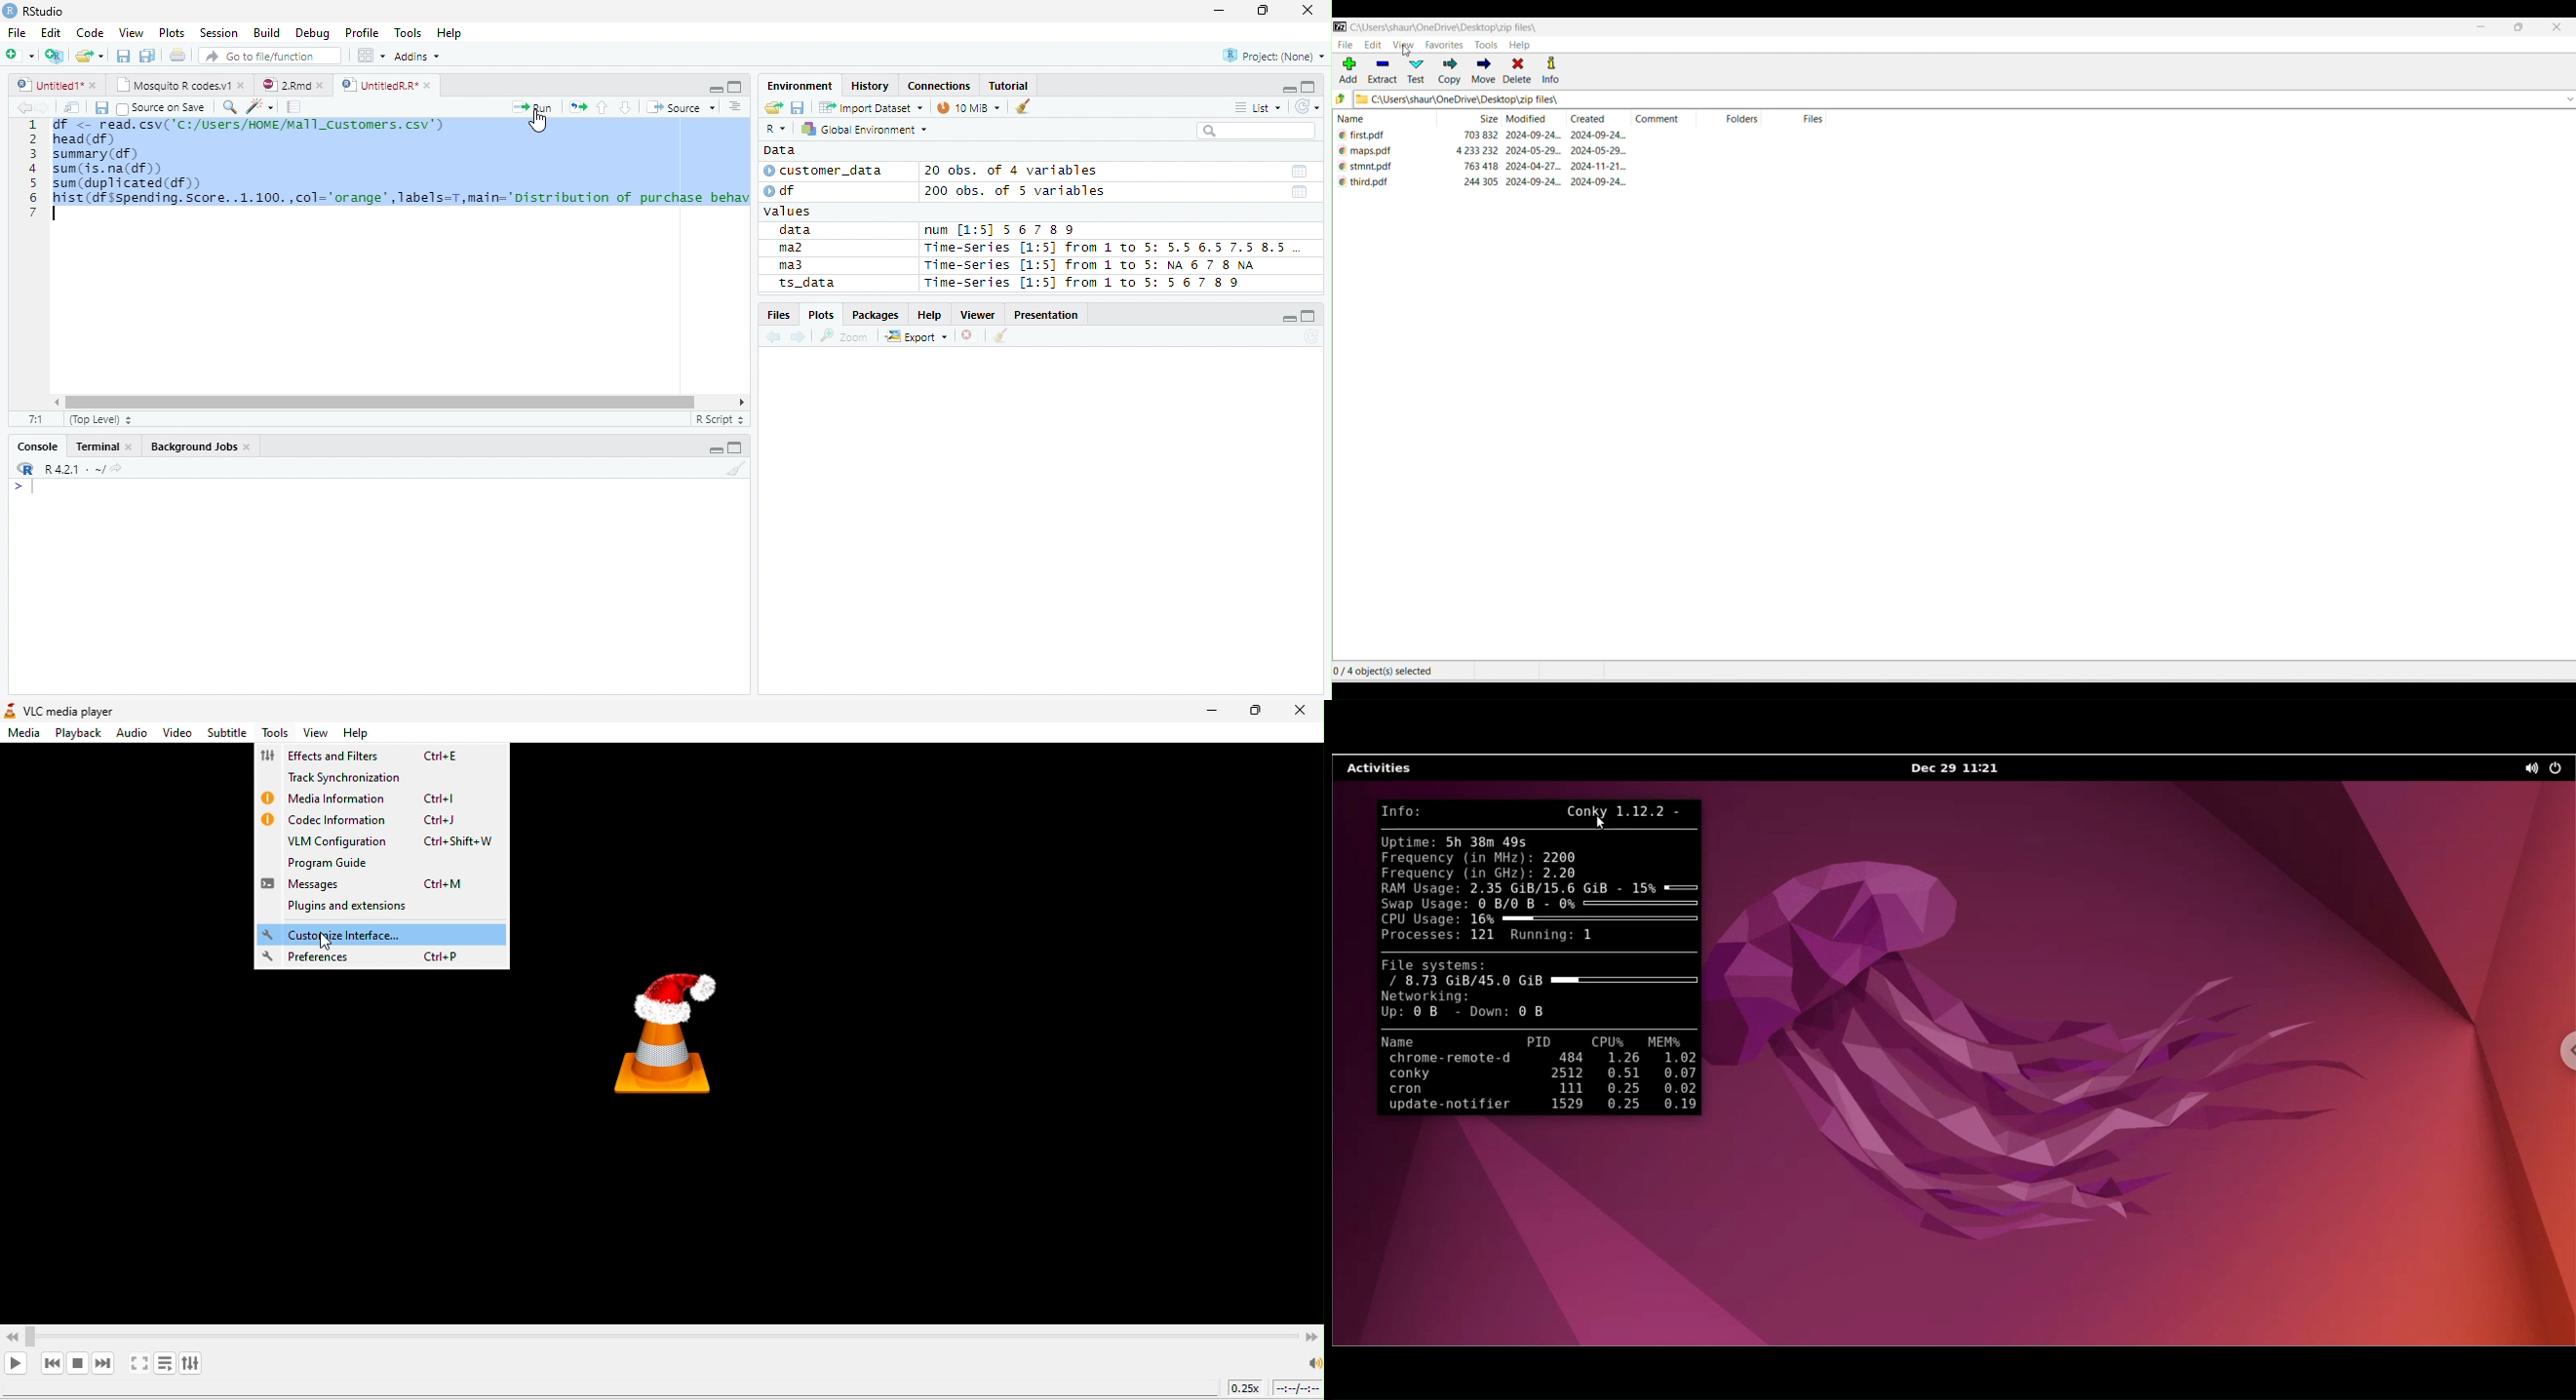  What do you see at coordinates (679, 107) in the screenshot?
I see `Source` at bounding box center [679, 107].